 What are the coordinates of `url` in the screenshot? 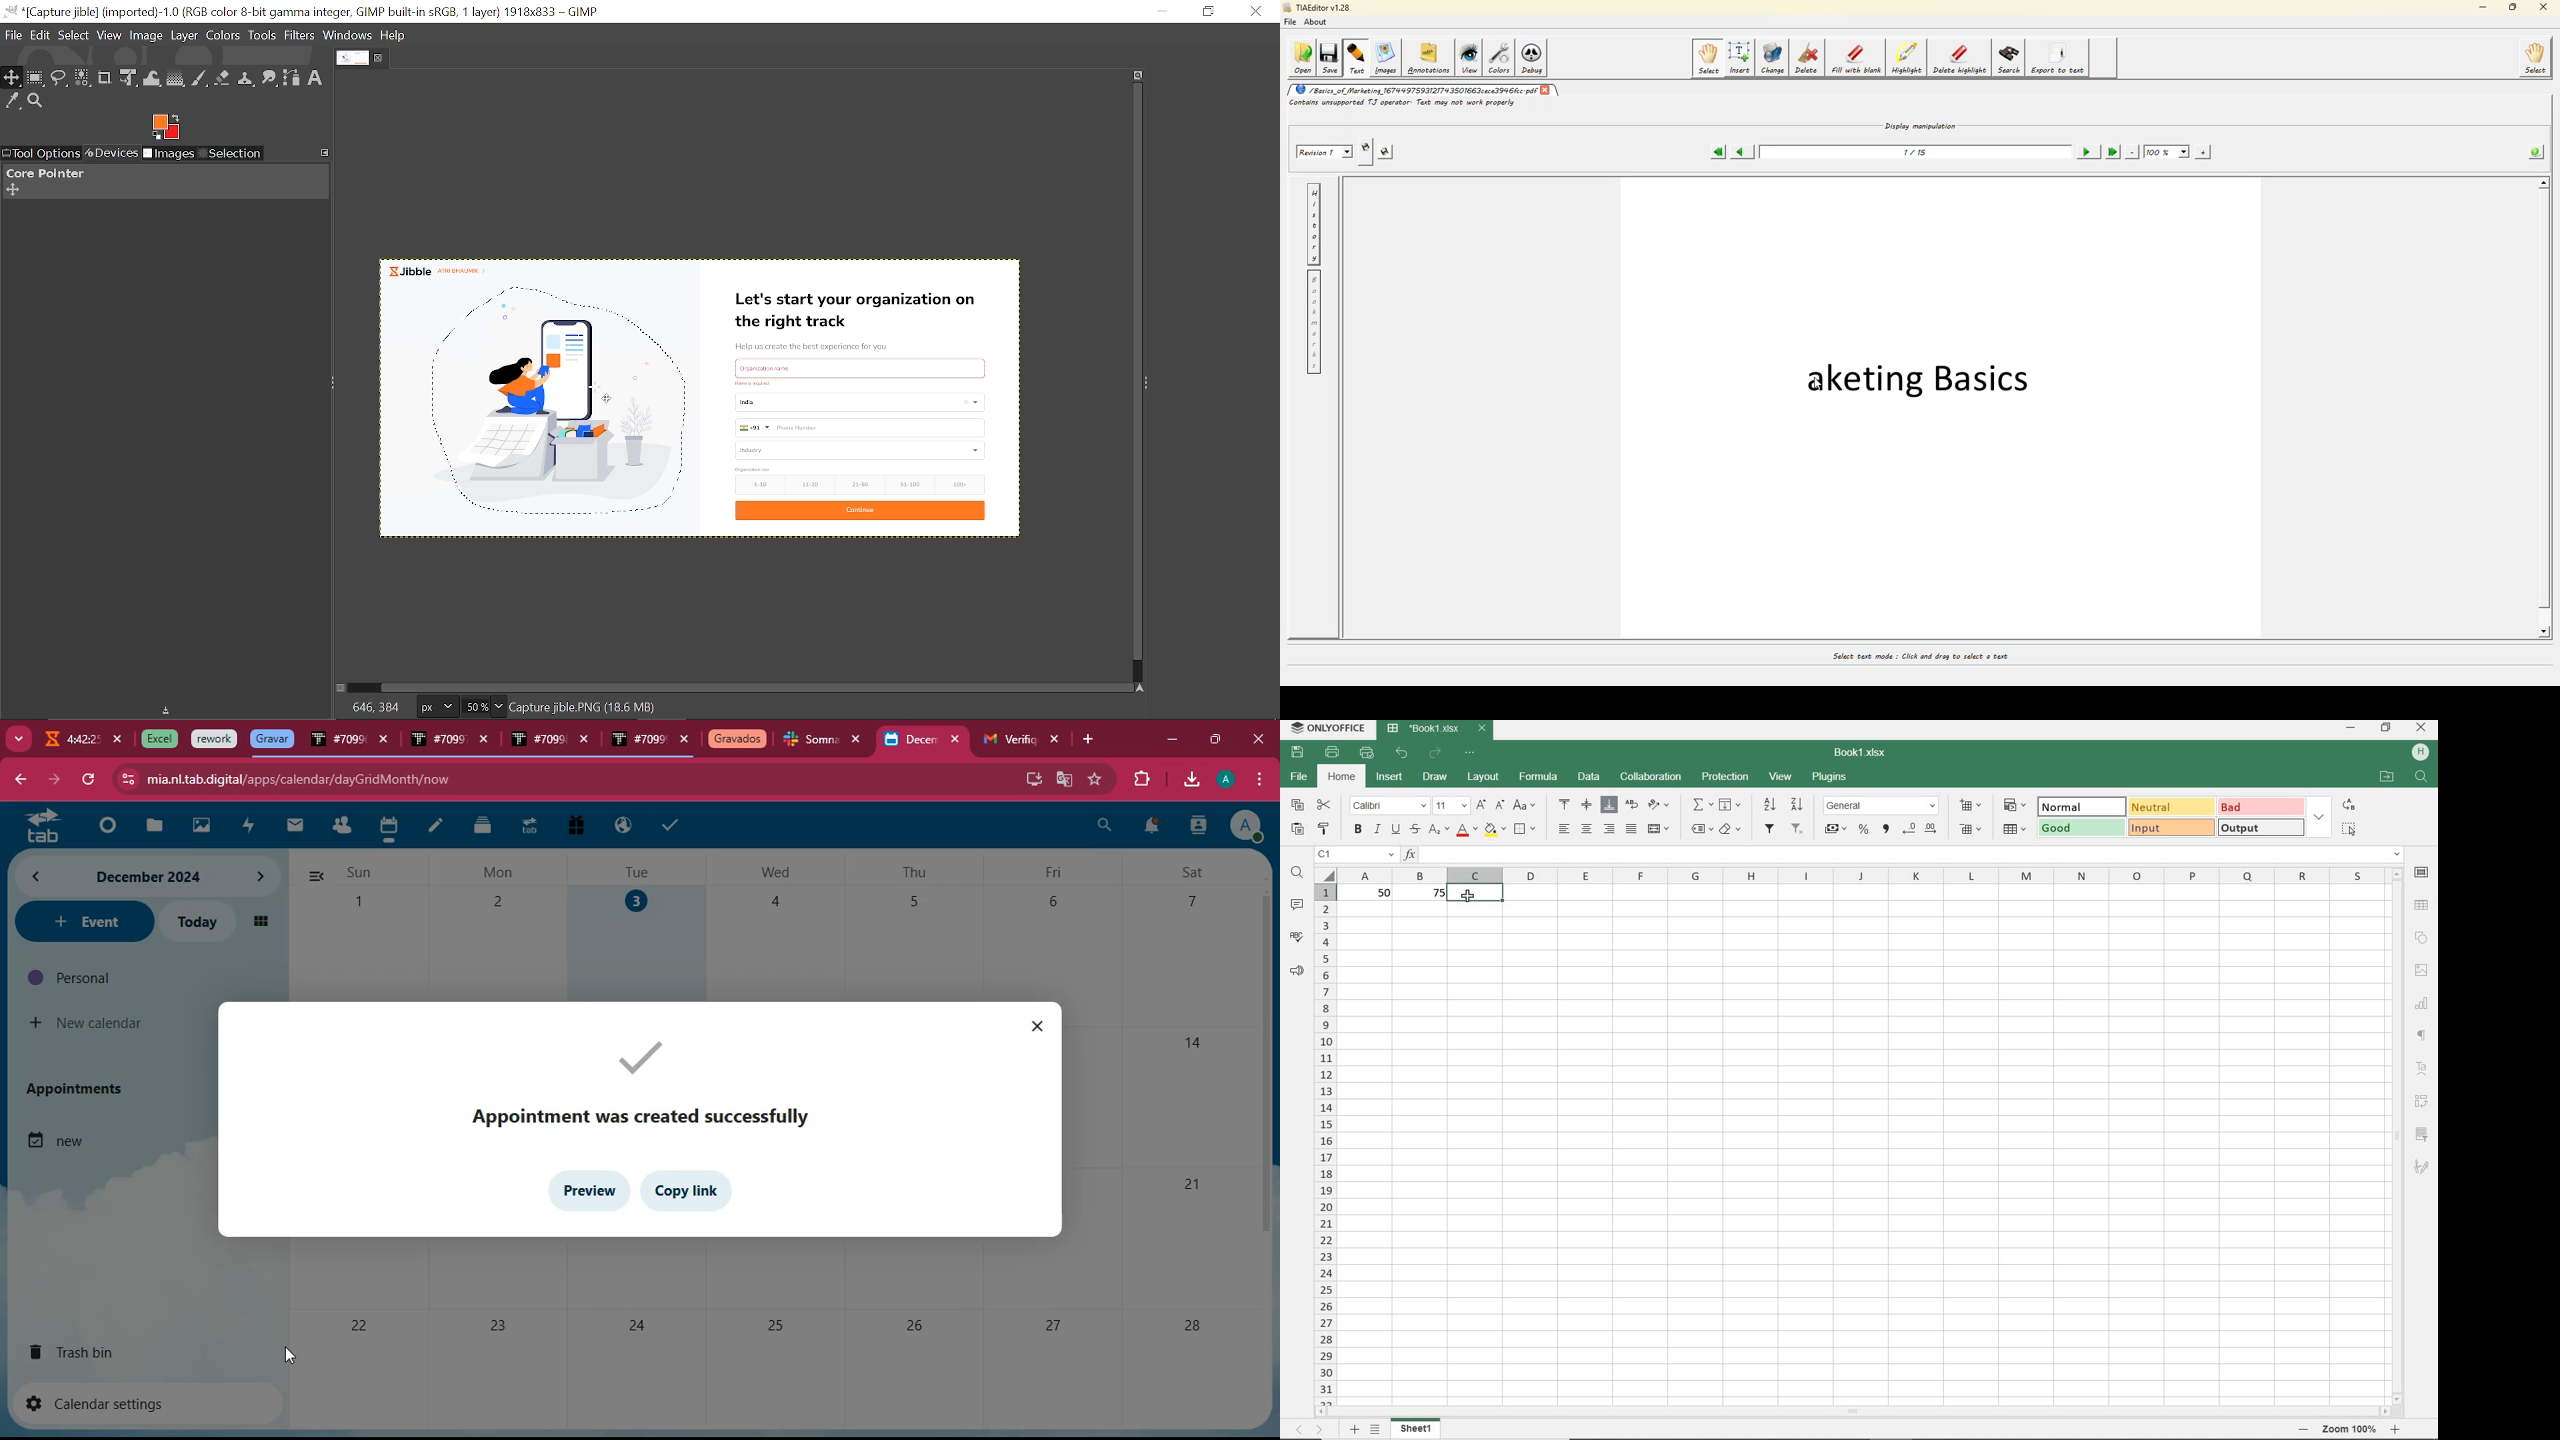 It's located at (298, 779).